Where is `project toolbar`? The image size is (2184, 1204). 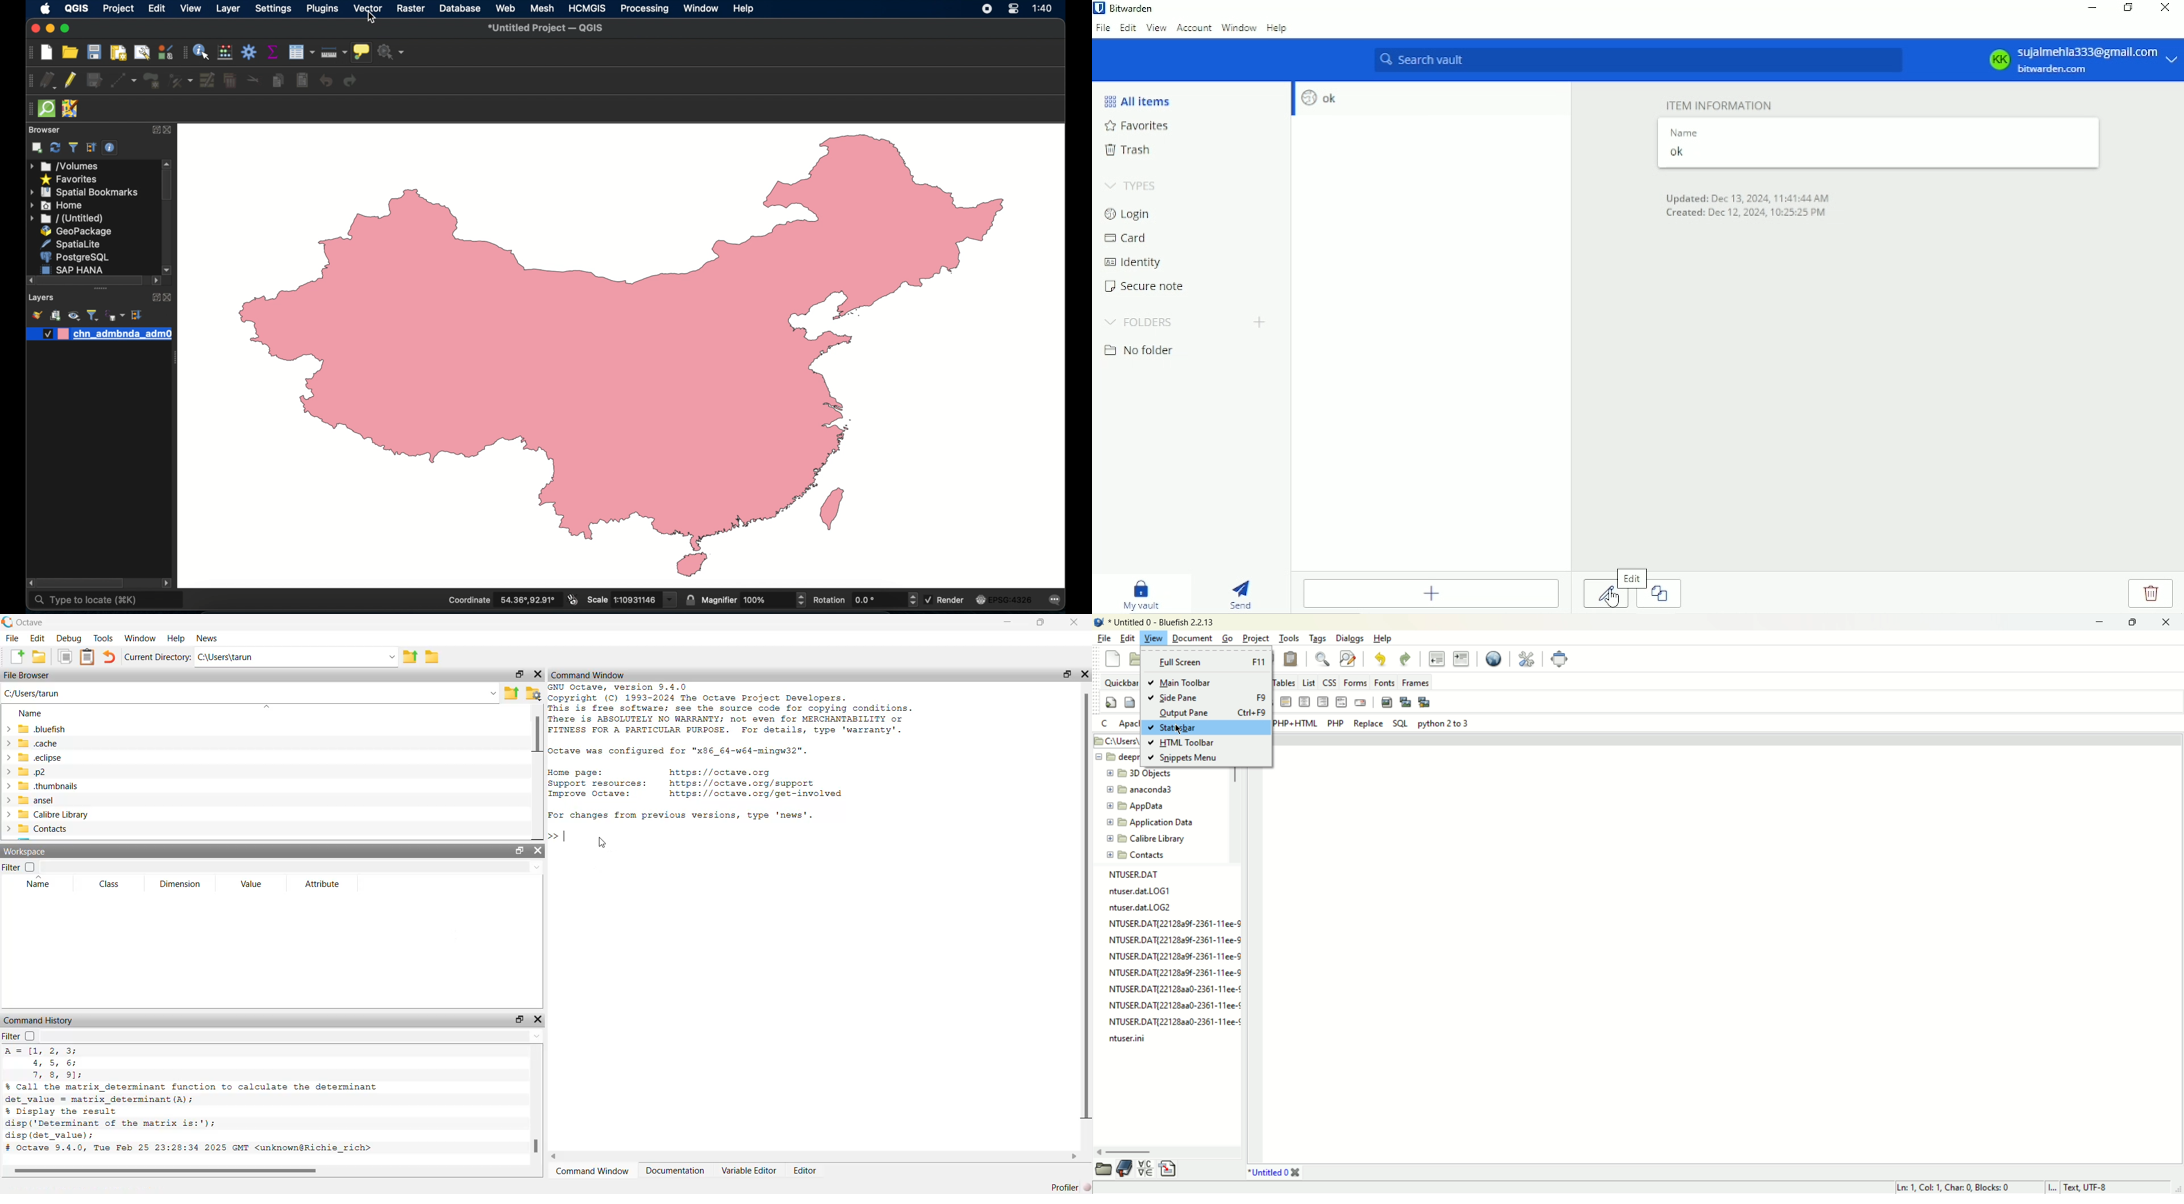 project toolbar is located at coordinates (31, 52).